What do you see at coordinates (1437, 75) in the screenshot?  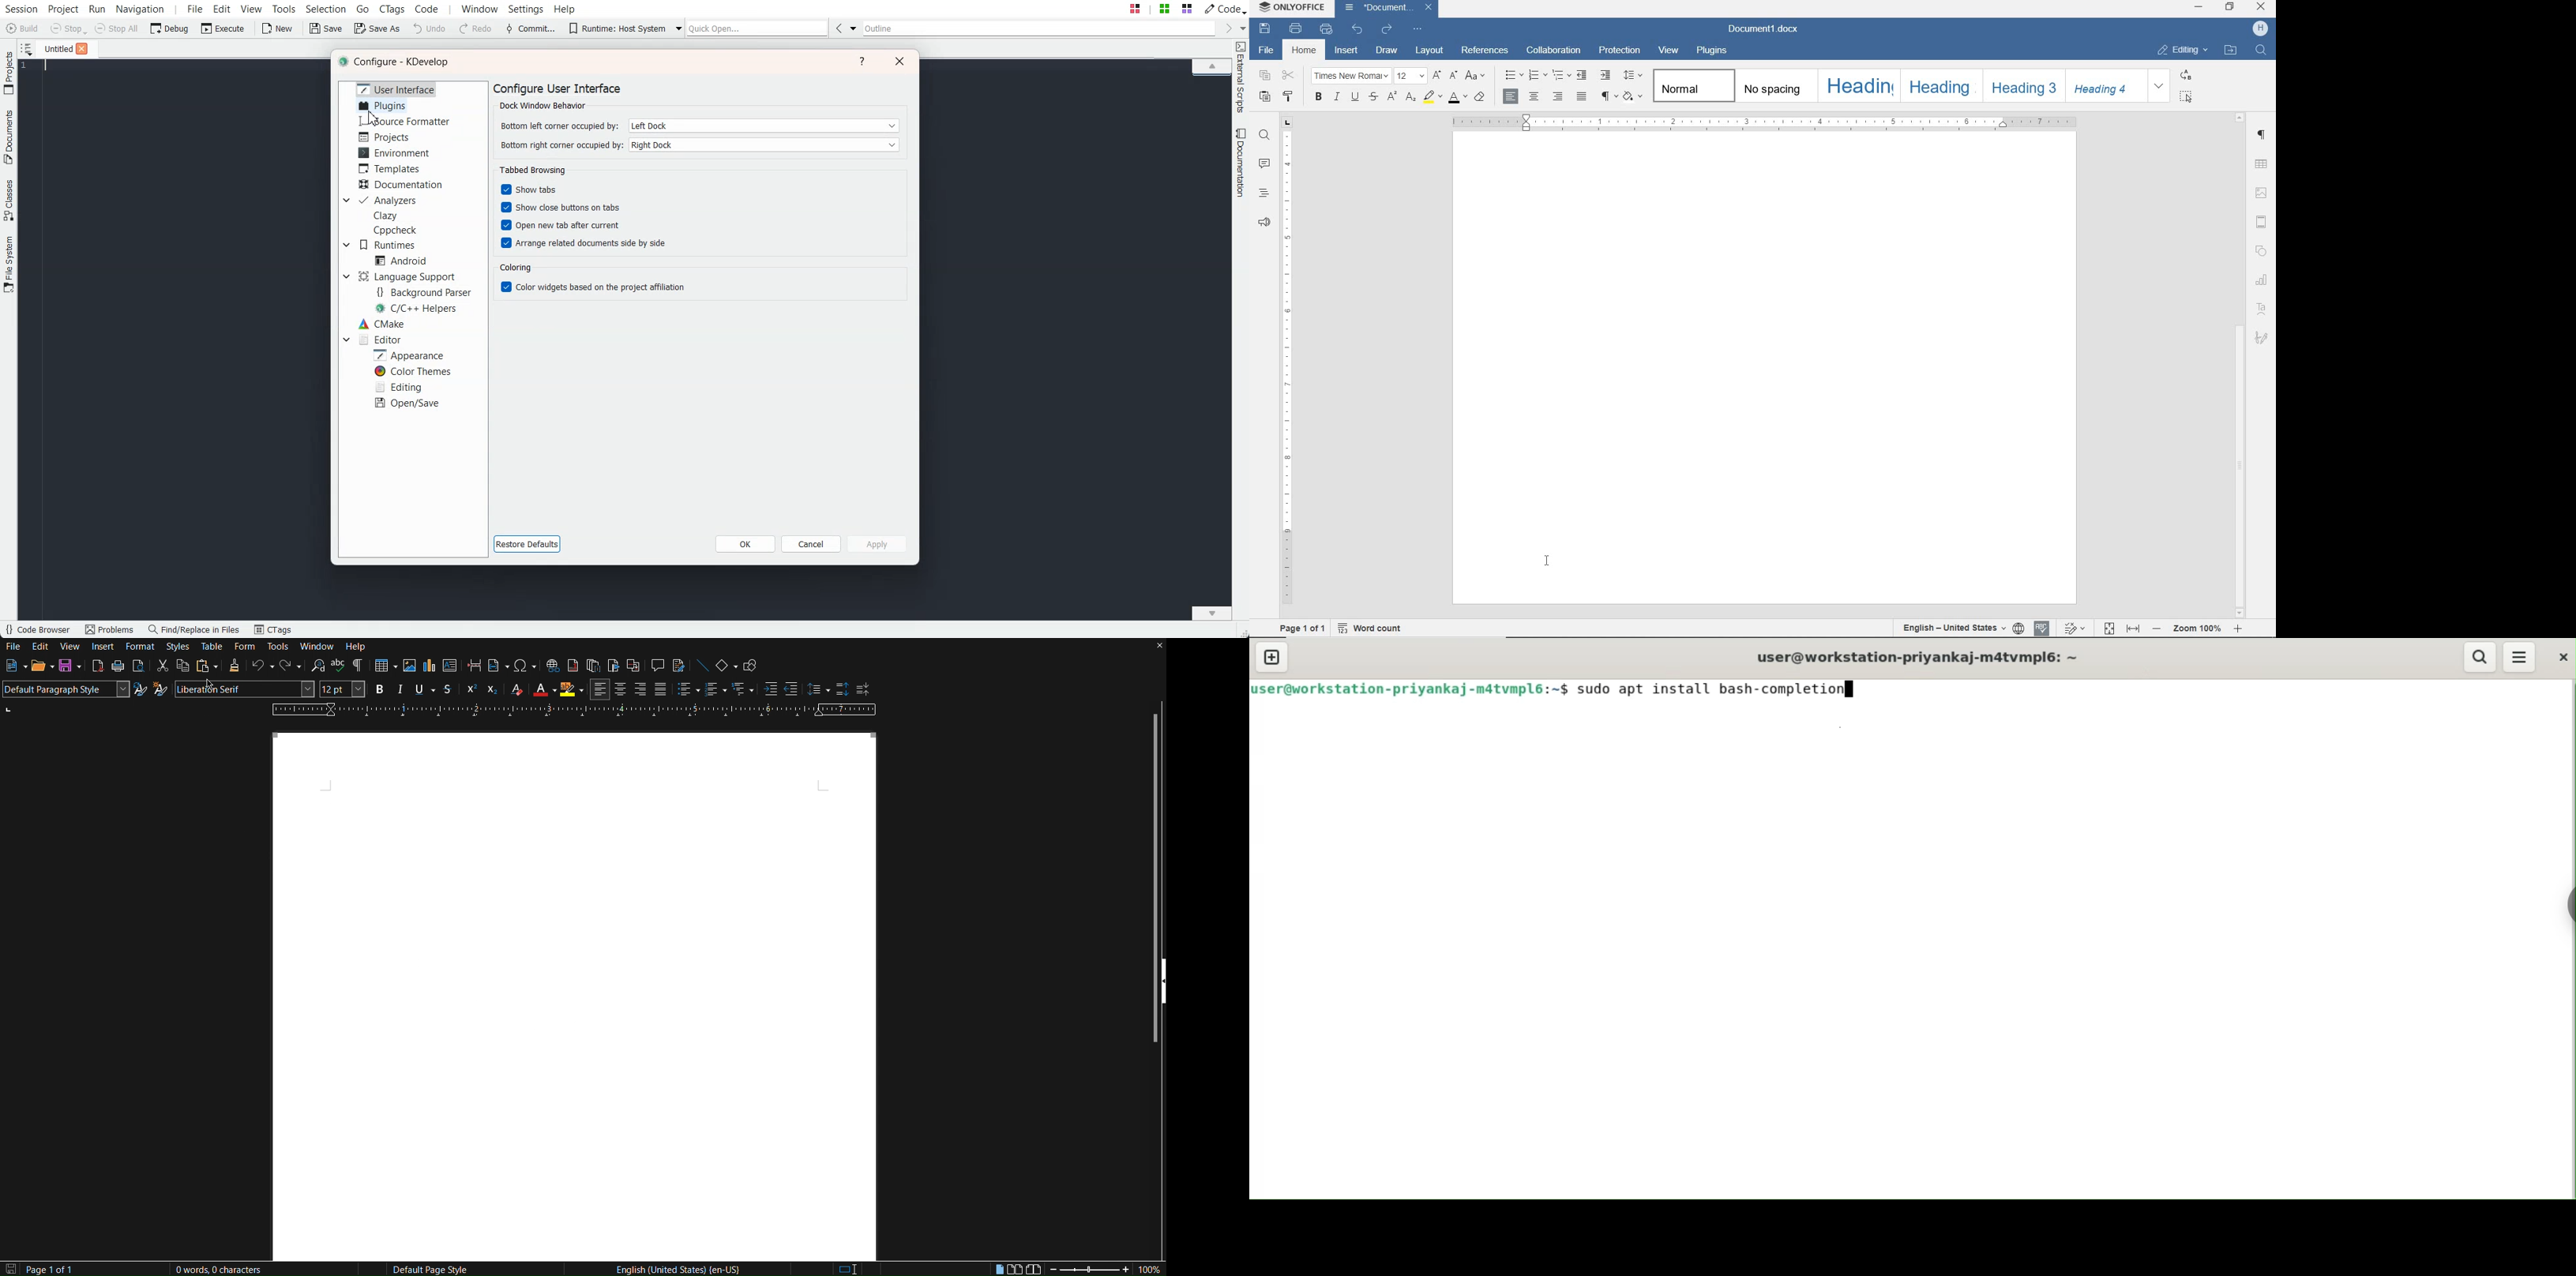 I see `increment font size` at bounding box center [1437, 75].